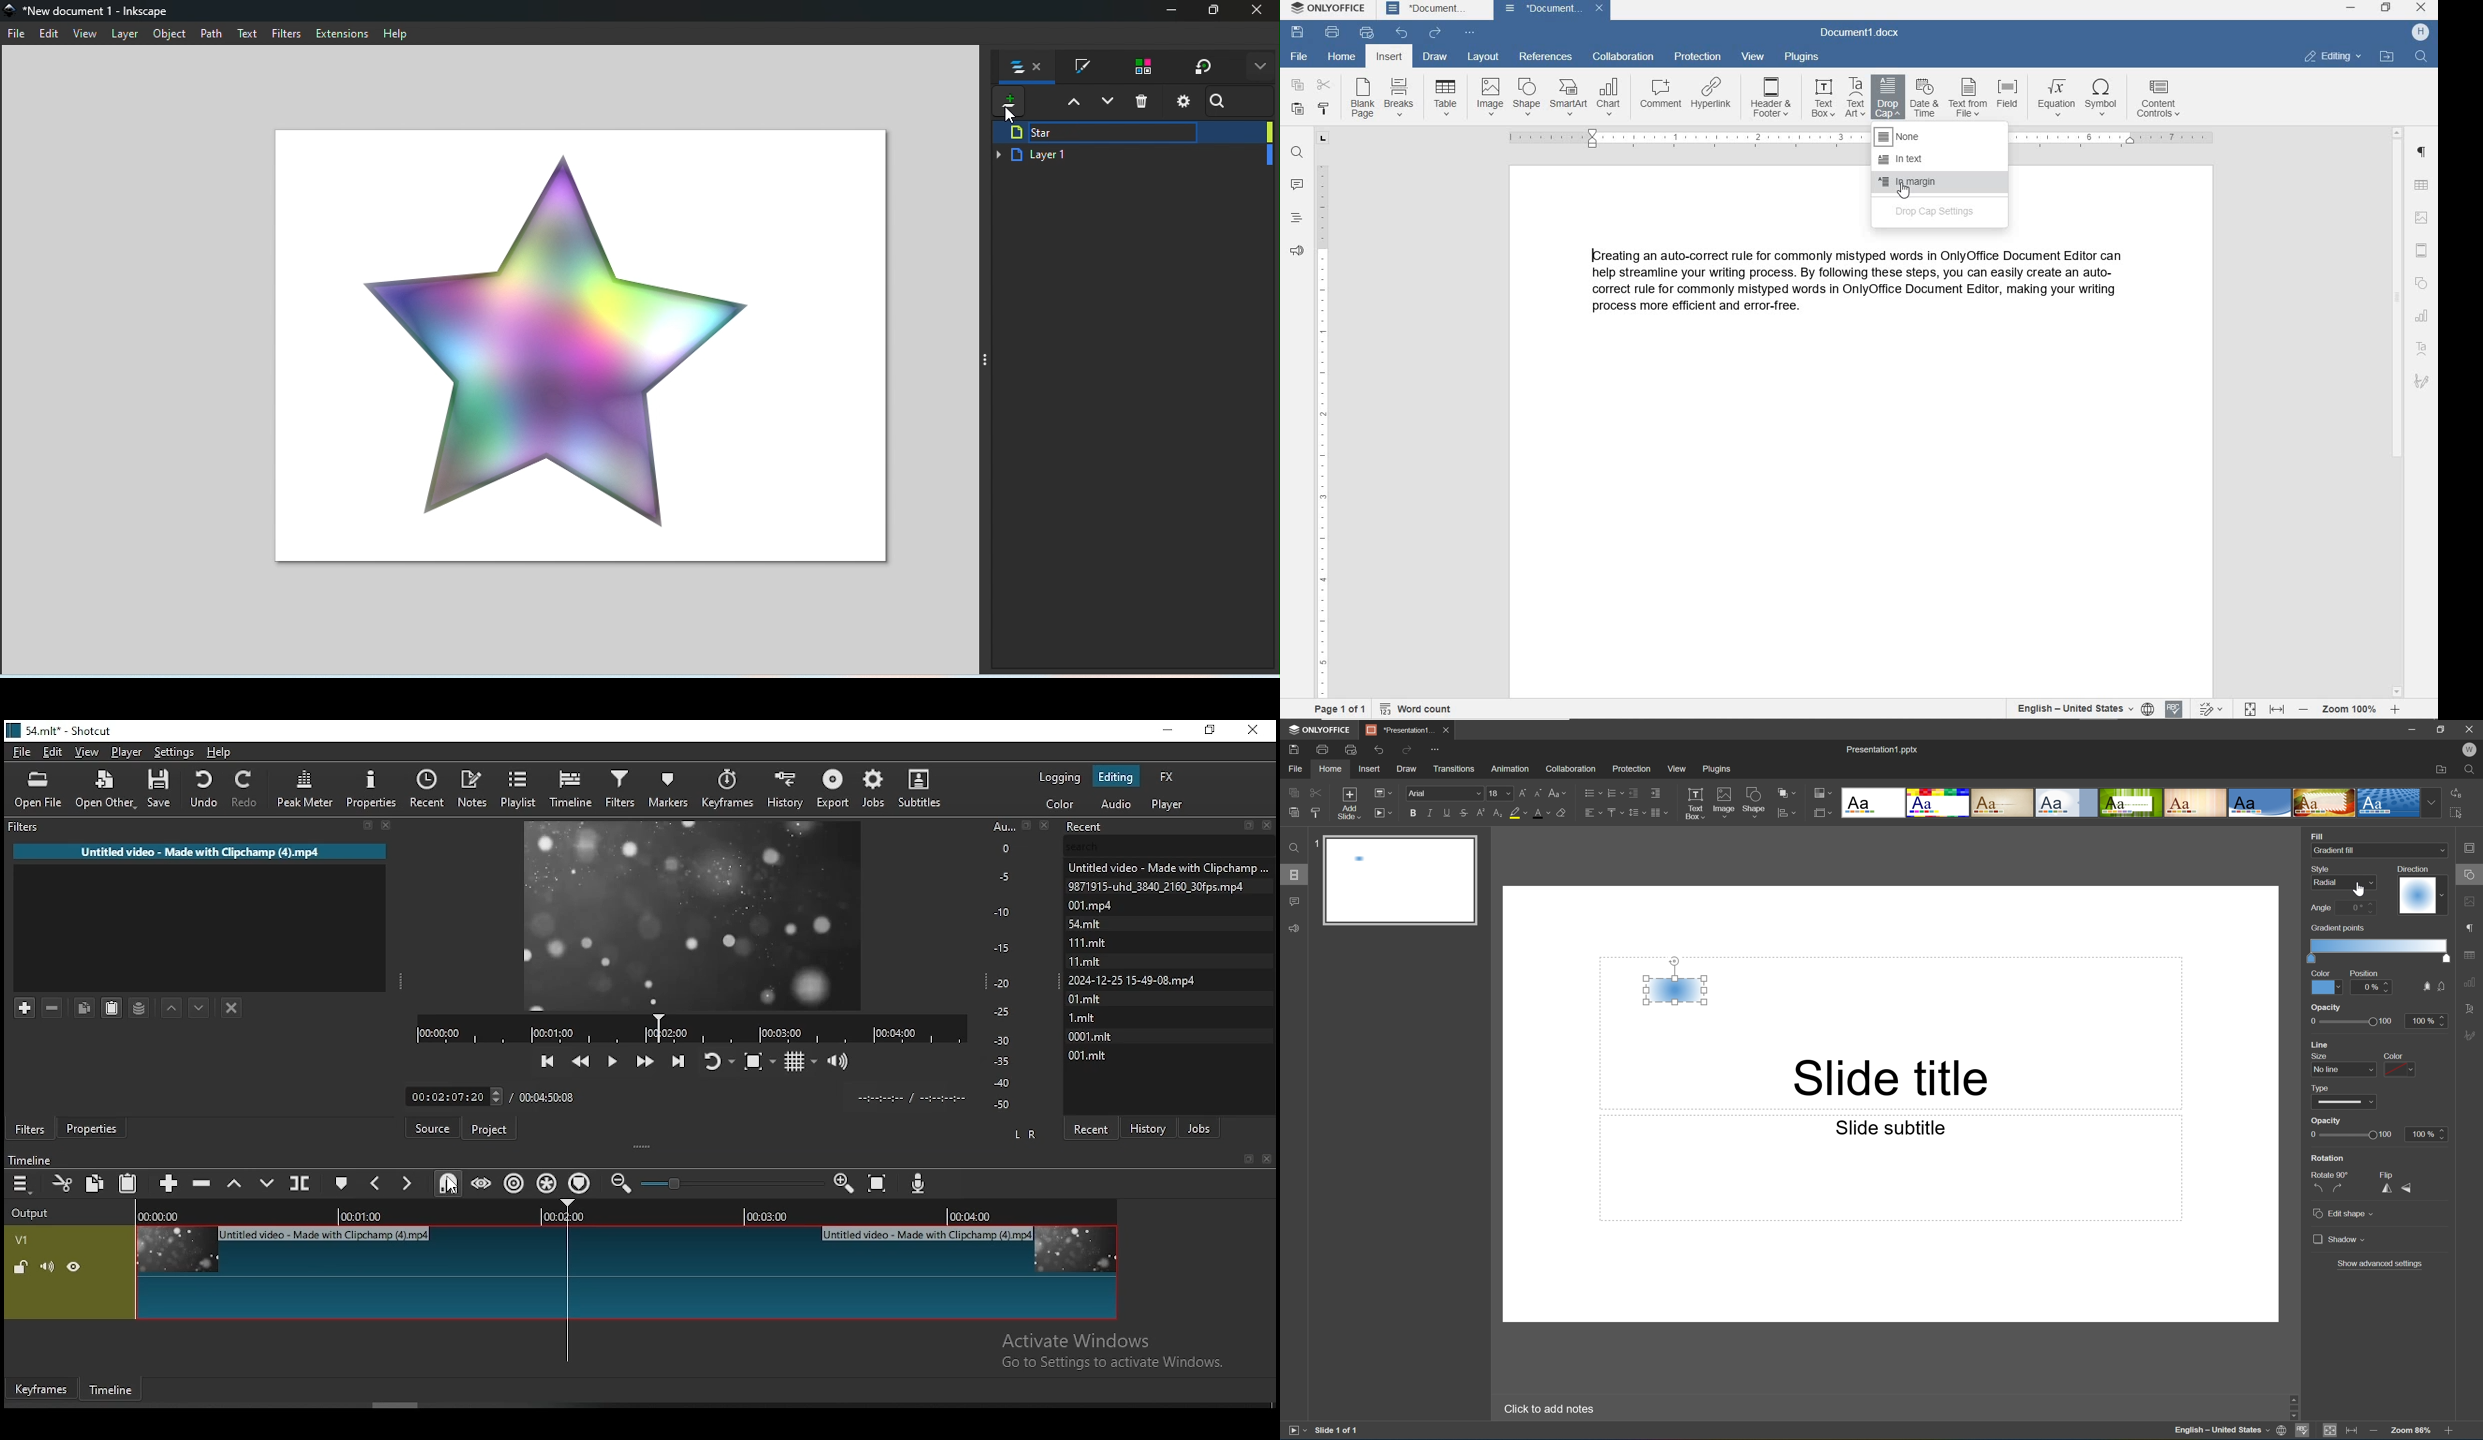 The image size is (2492, 1456). What do you see at coordinates (1547, 1408) in the screenshot?
I see `Click to add notes` at bounding box center [1547, 1408].